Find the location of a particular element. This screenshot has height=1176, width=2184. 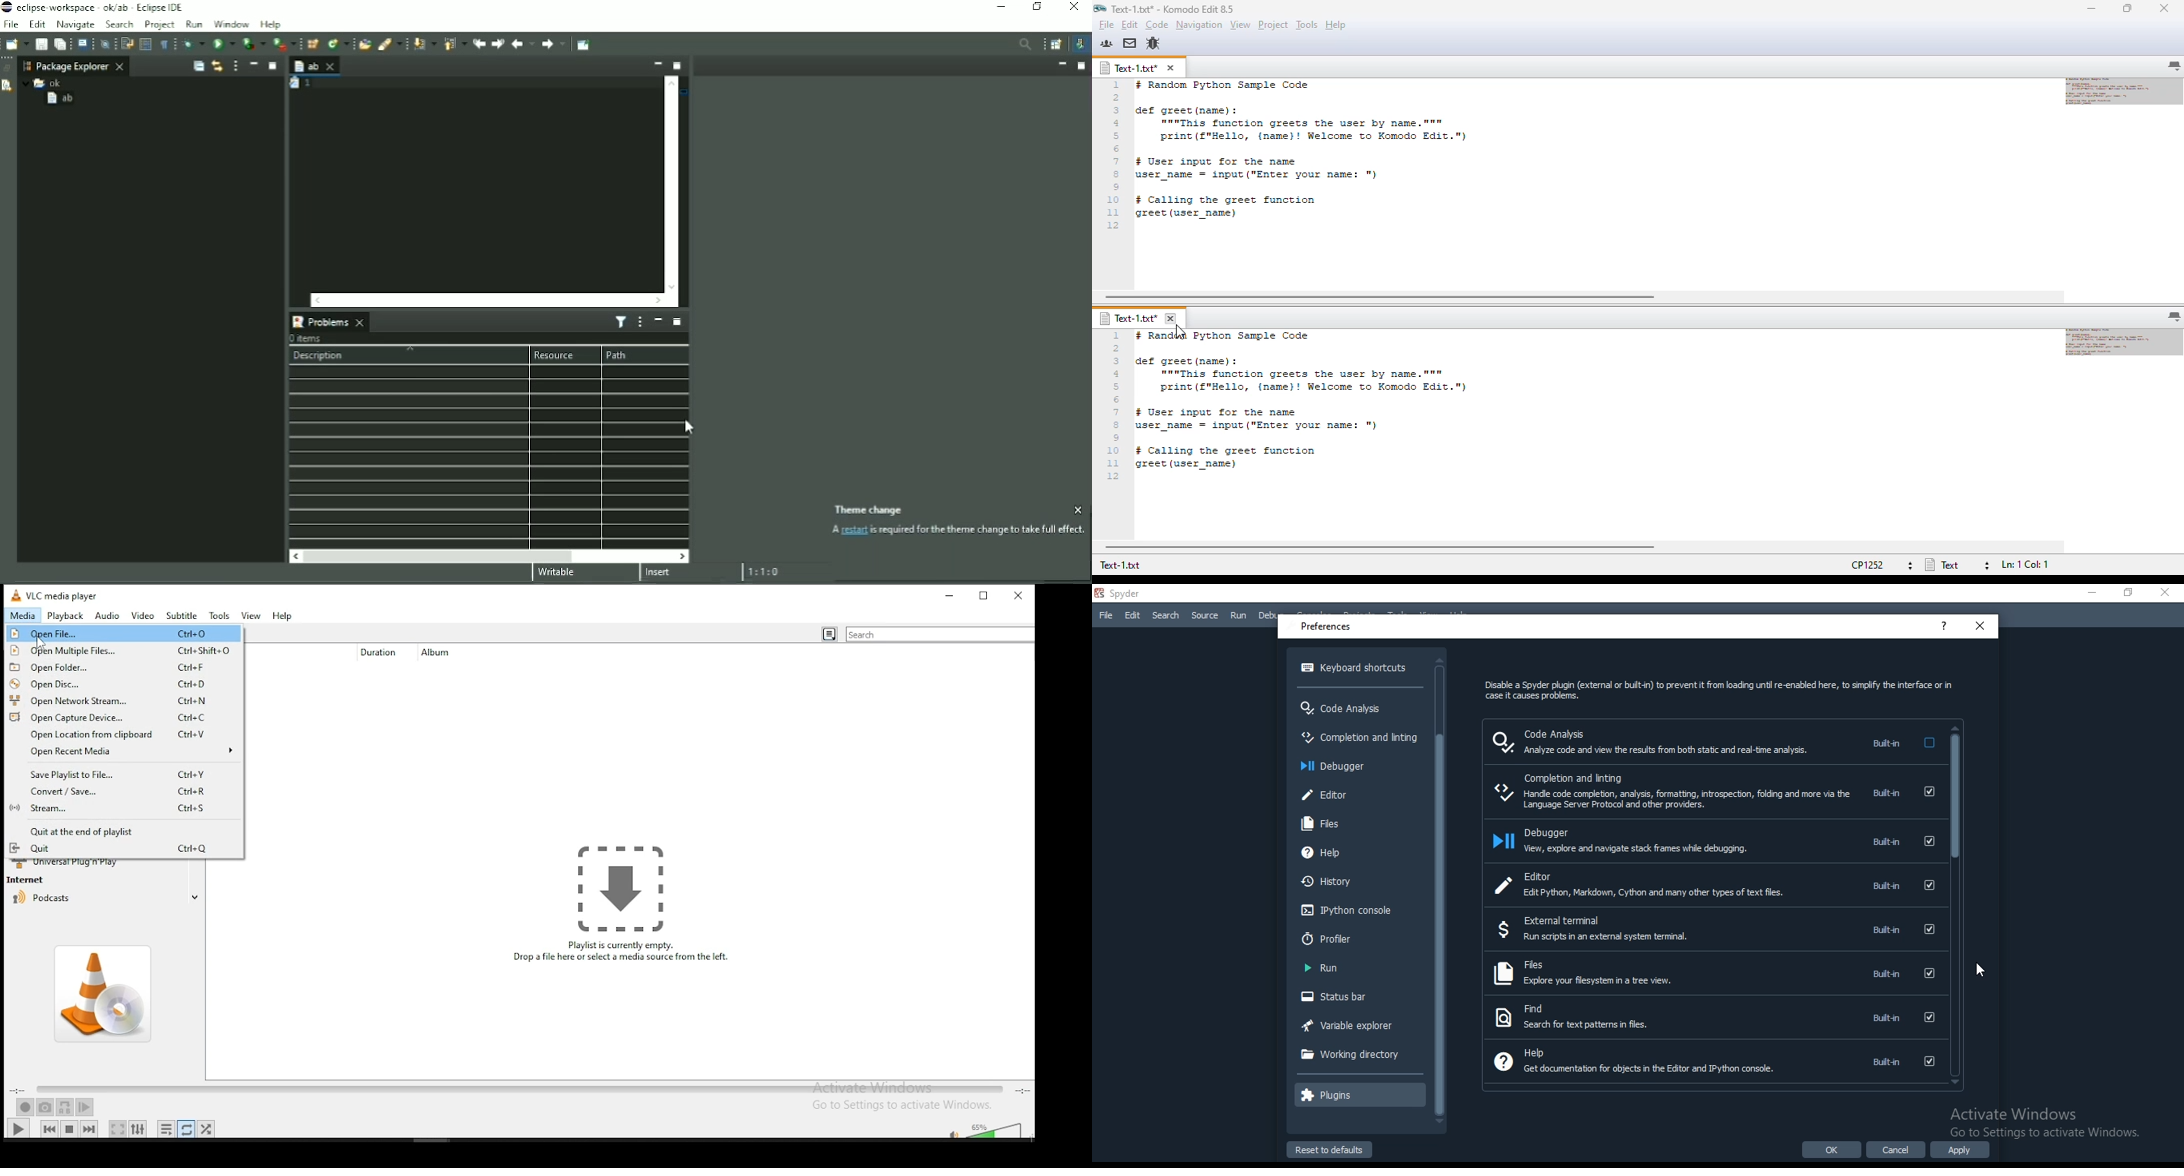

Edit is located at coordinates (1132, 616).